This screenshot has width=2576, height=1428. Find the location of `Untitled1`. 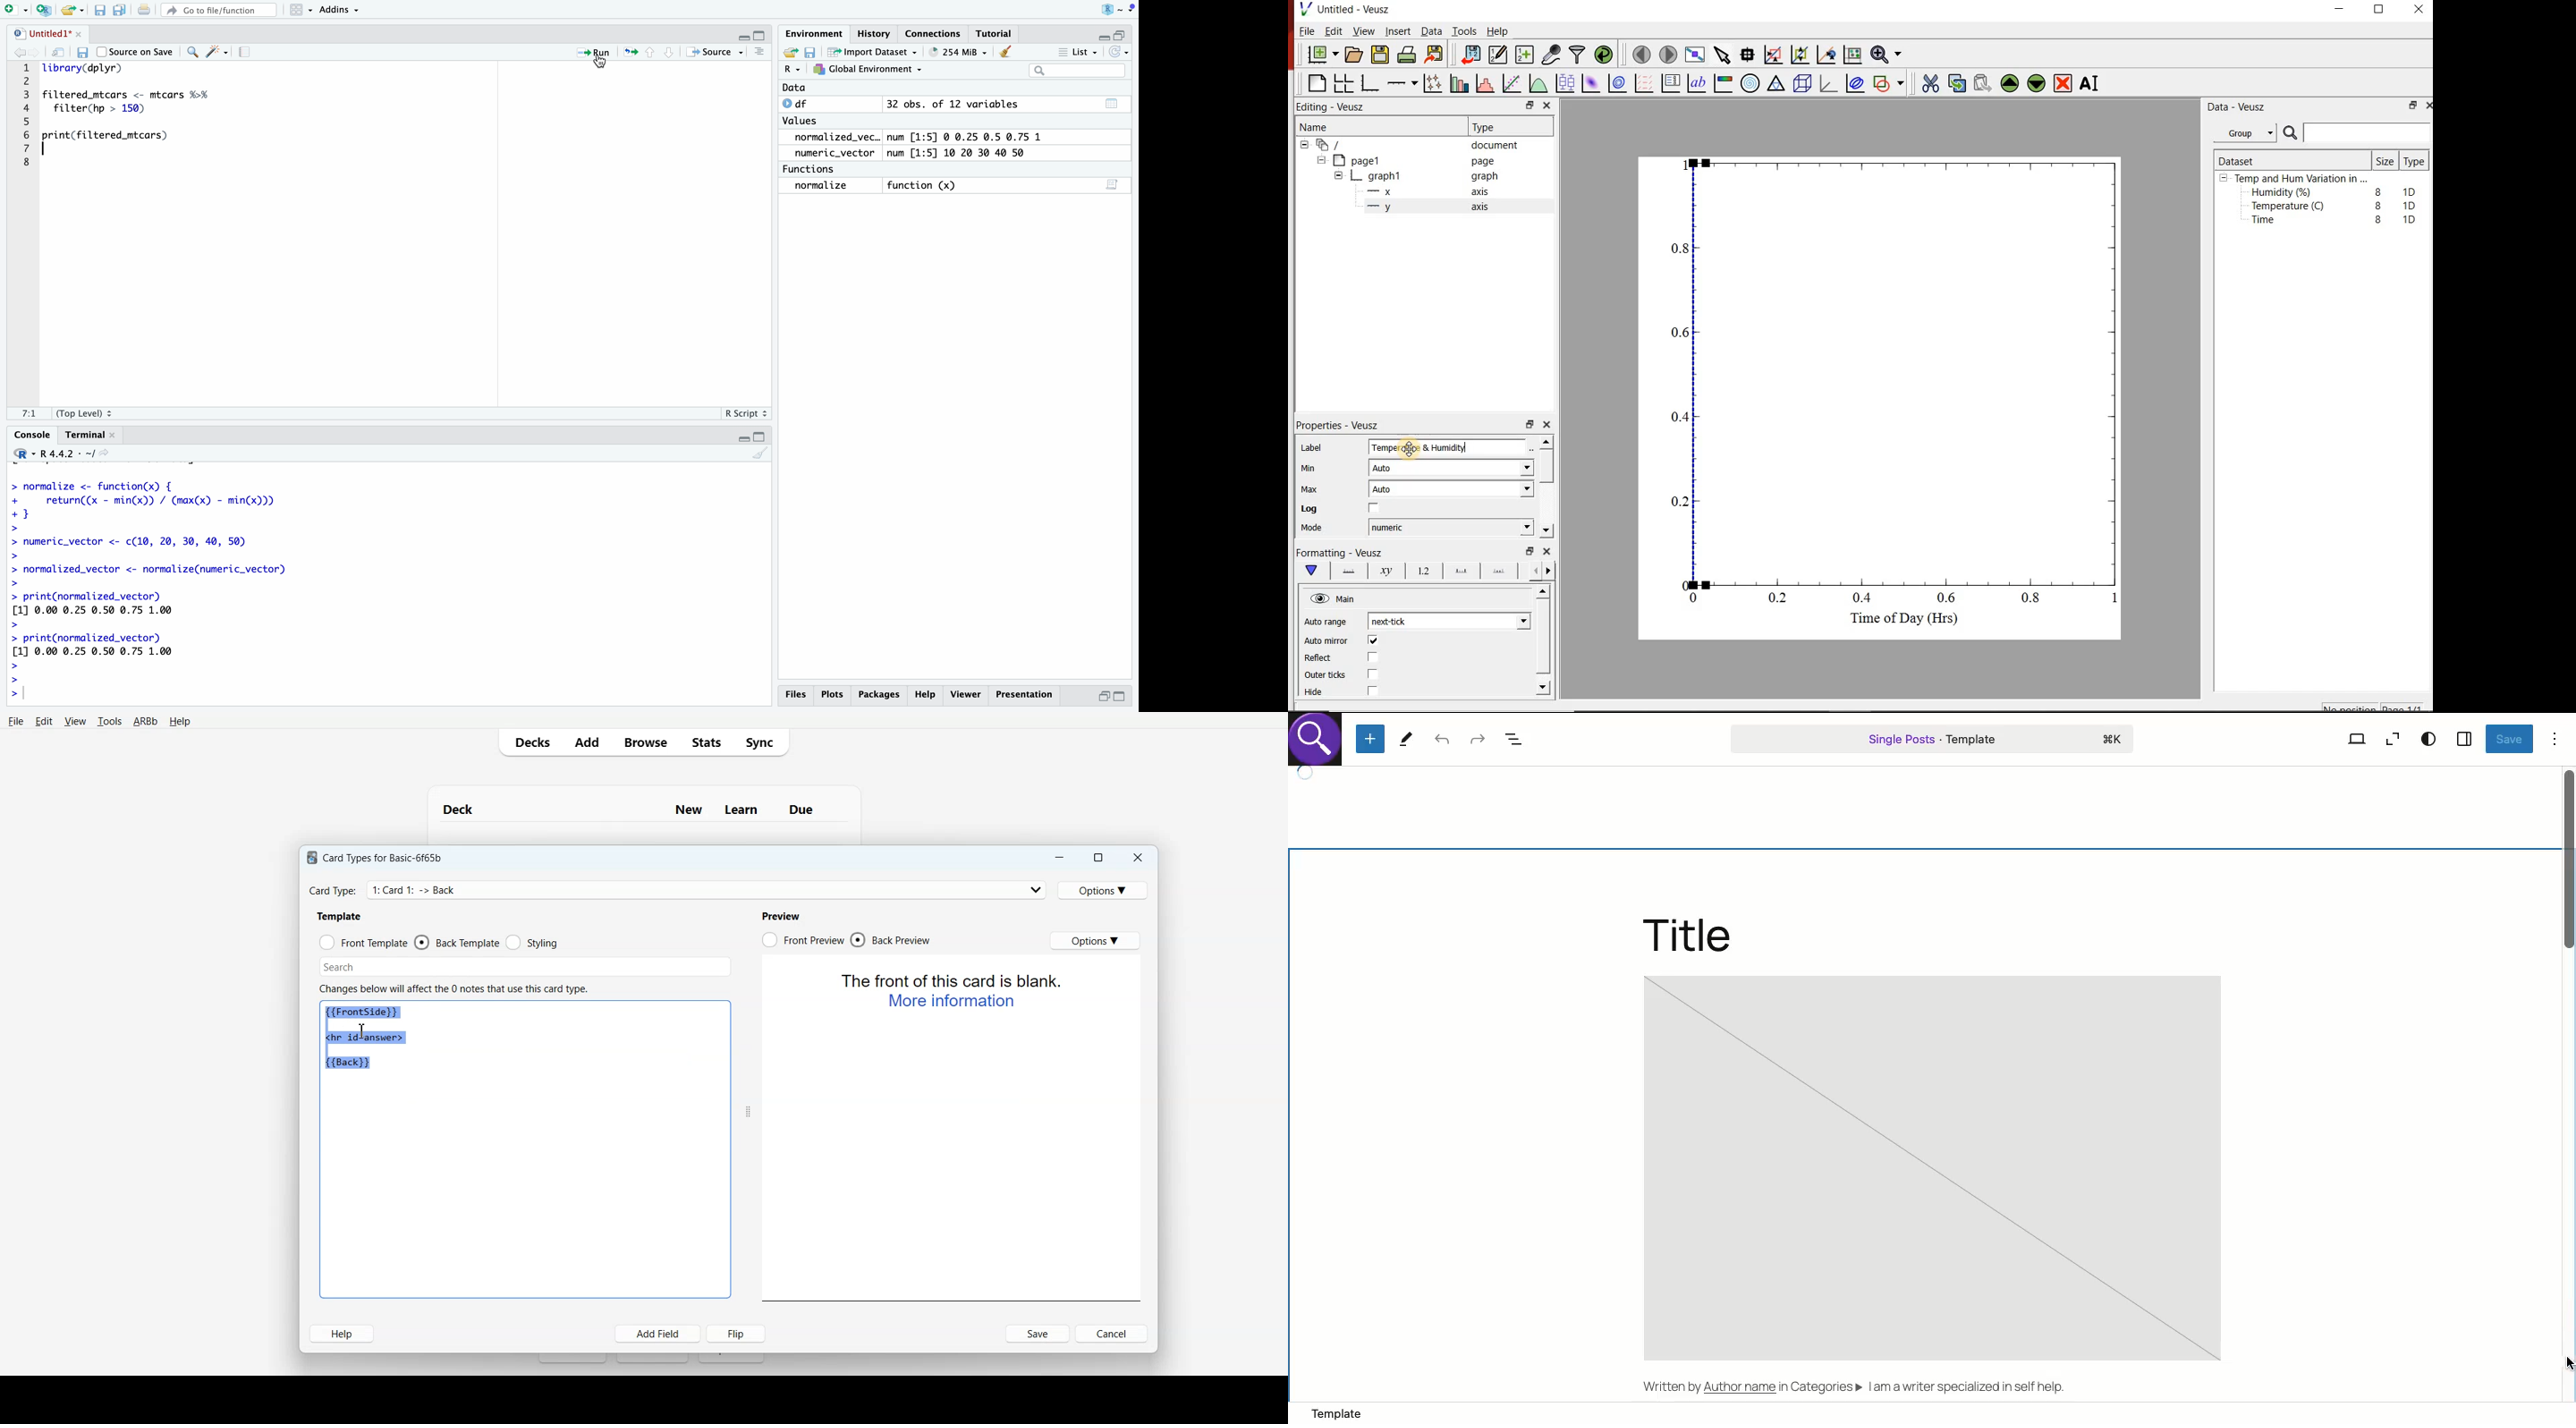

Untitled1 is located at coordinates (40, 34).